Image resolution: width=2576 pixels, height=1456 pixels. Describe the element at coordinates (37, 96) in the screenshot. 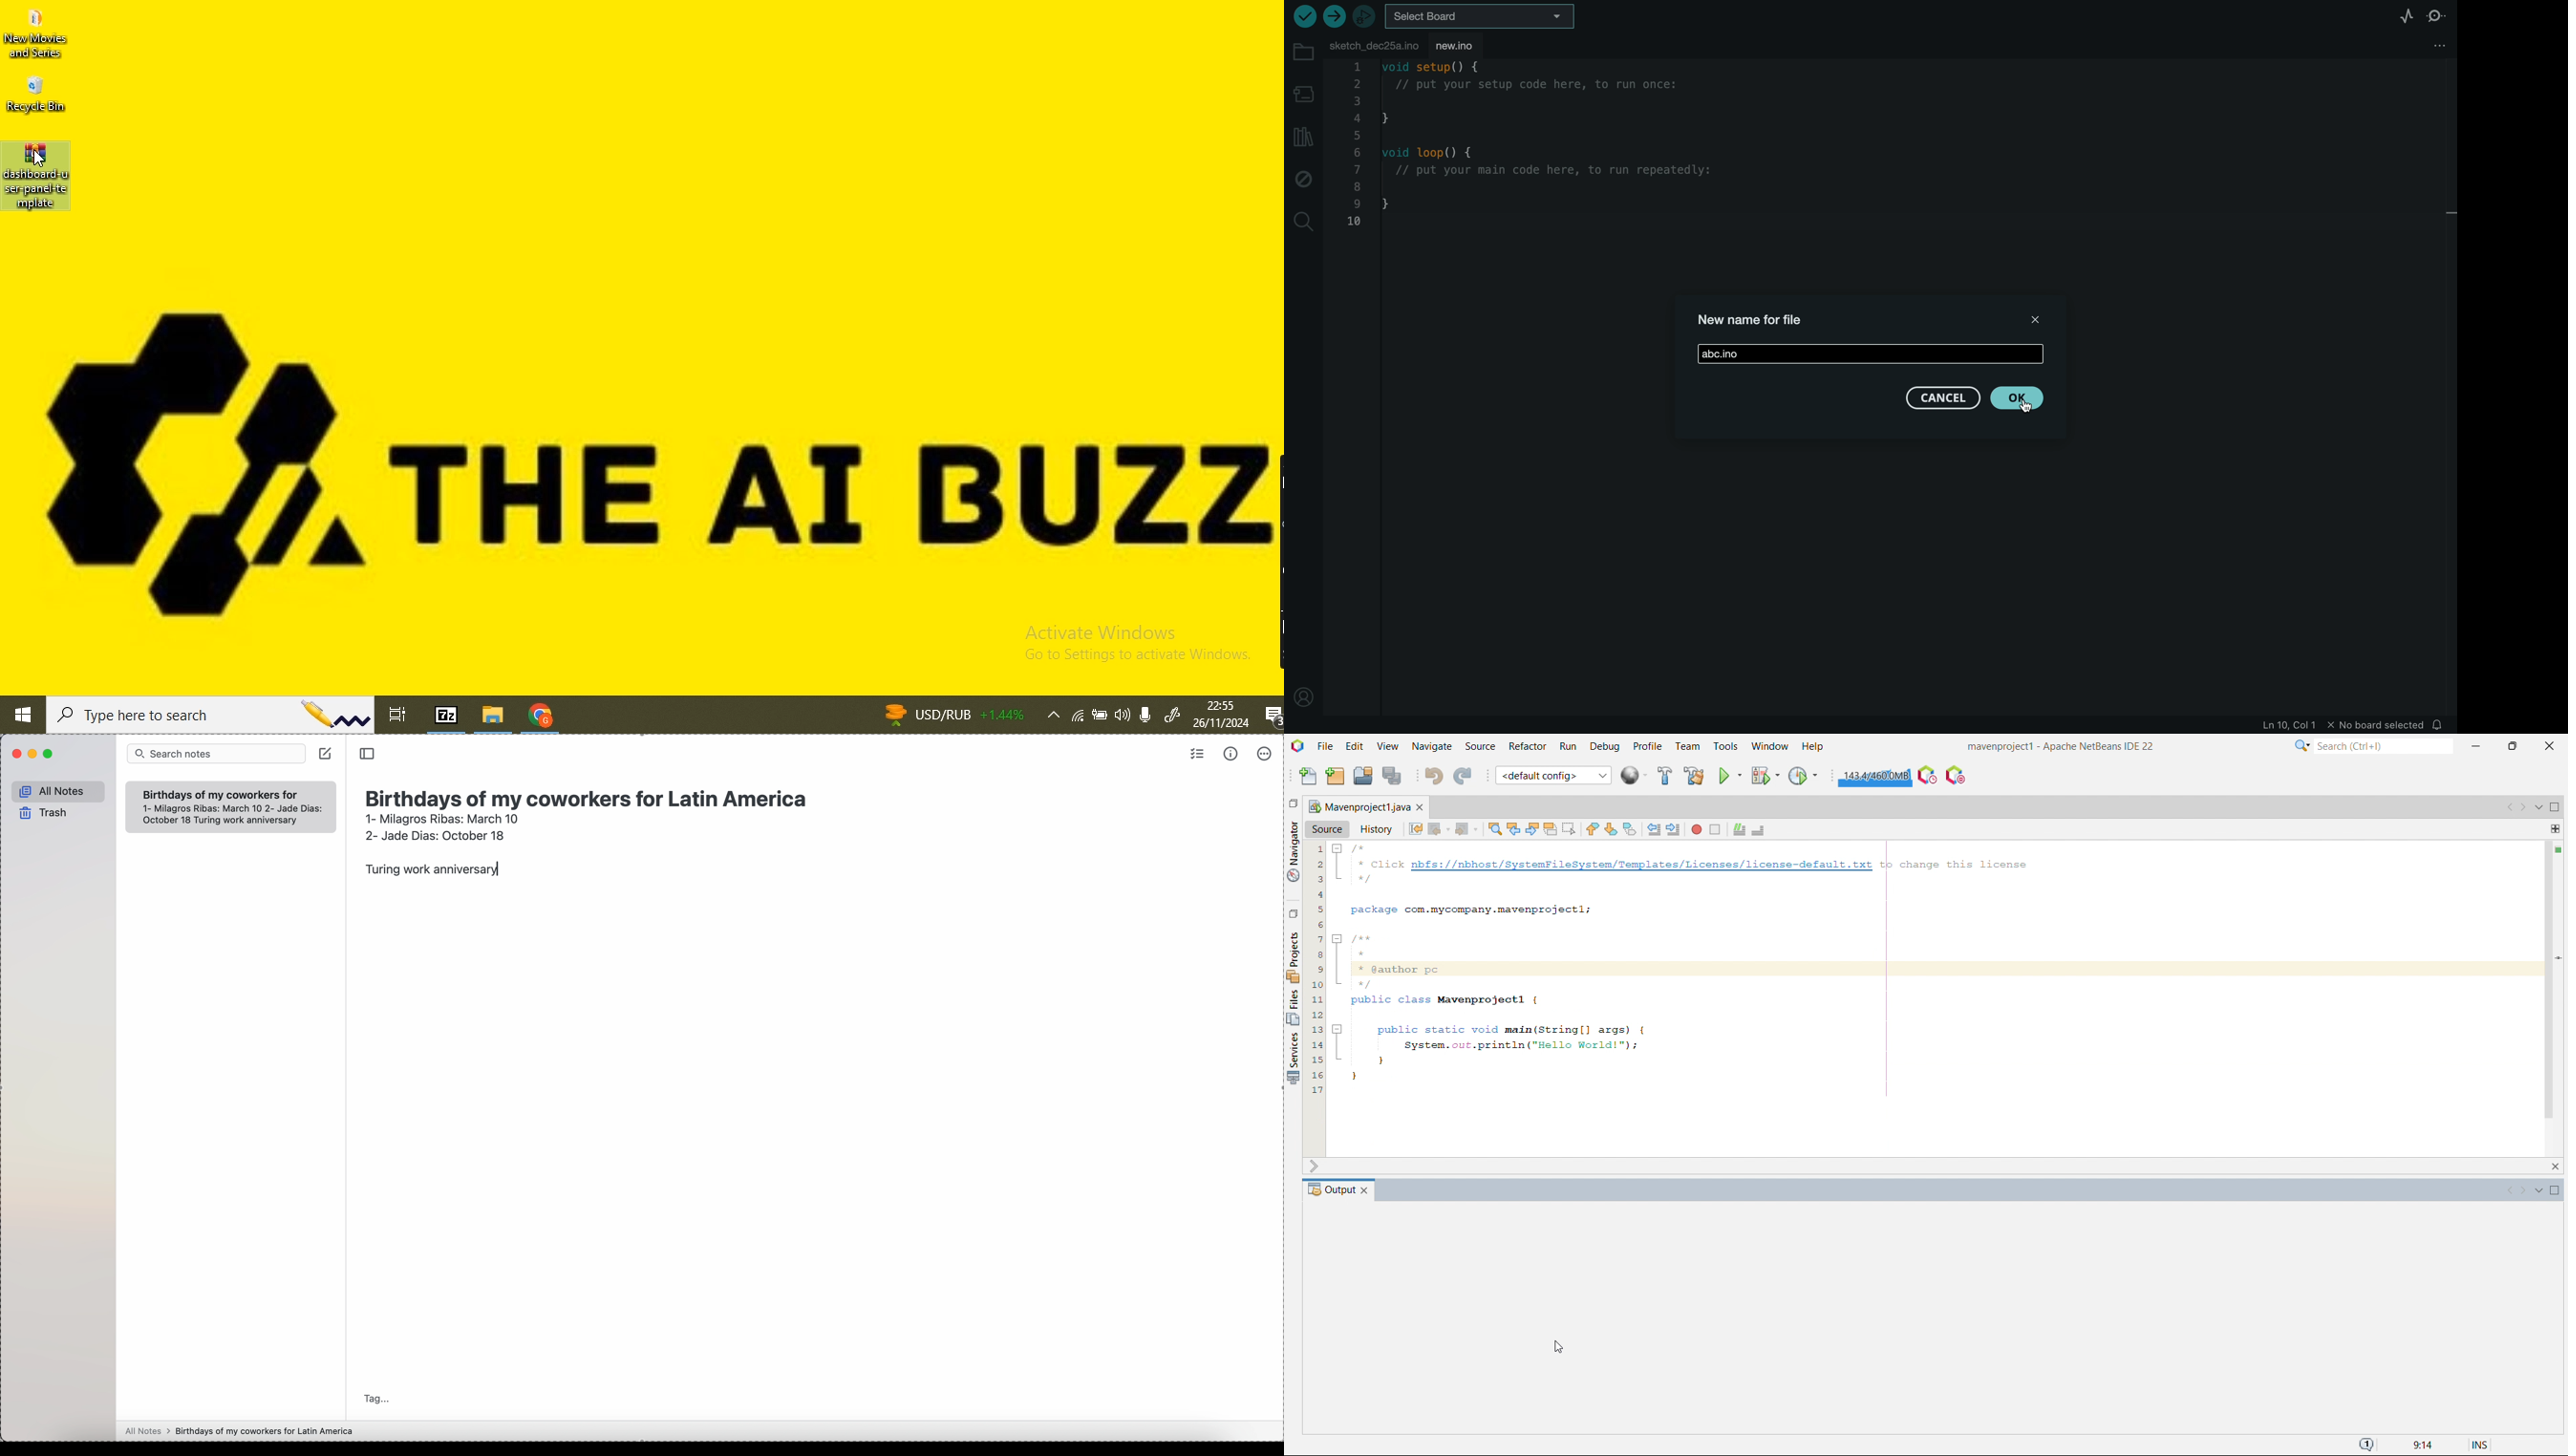

I see `recycle bin` at that location.